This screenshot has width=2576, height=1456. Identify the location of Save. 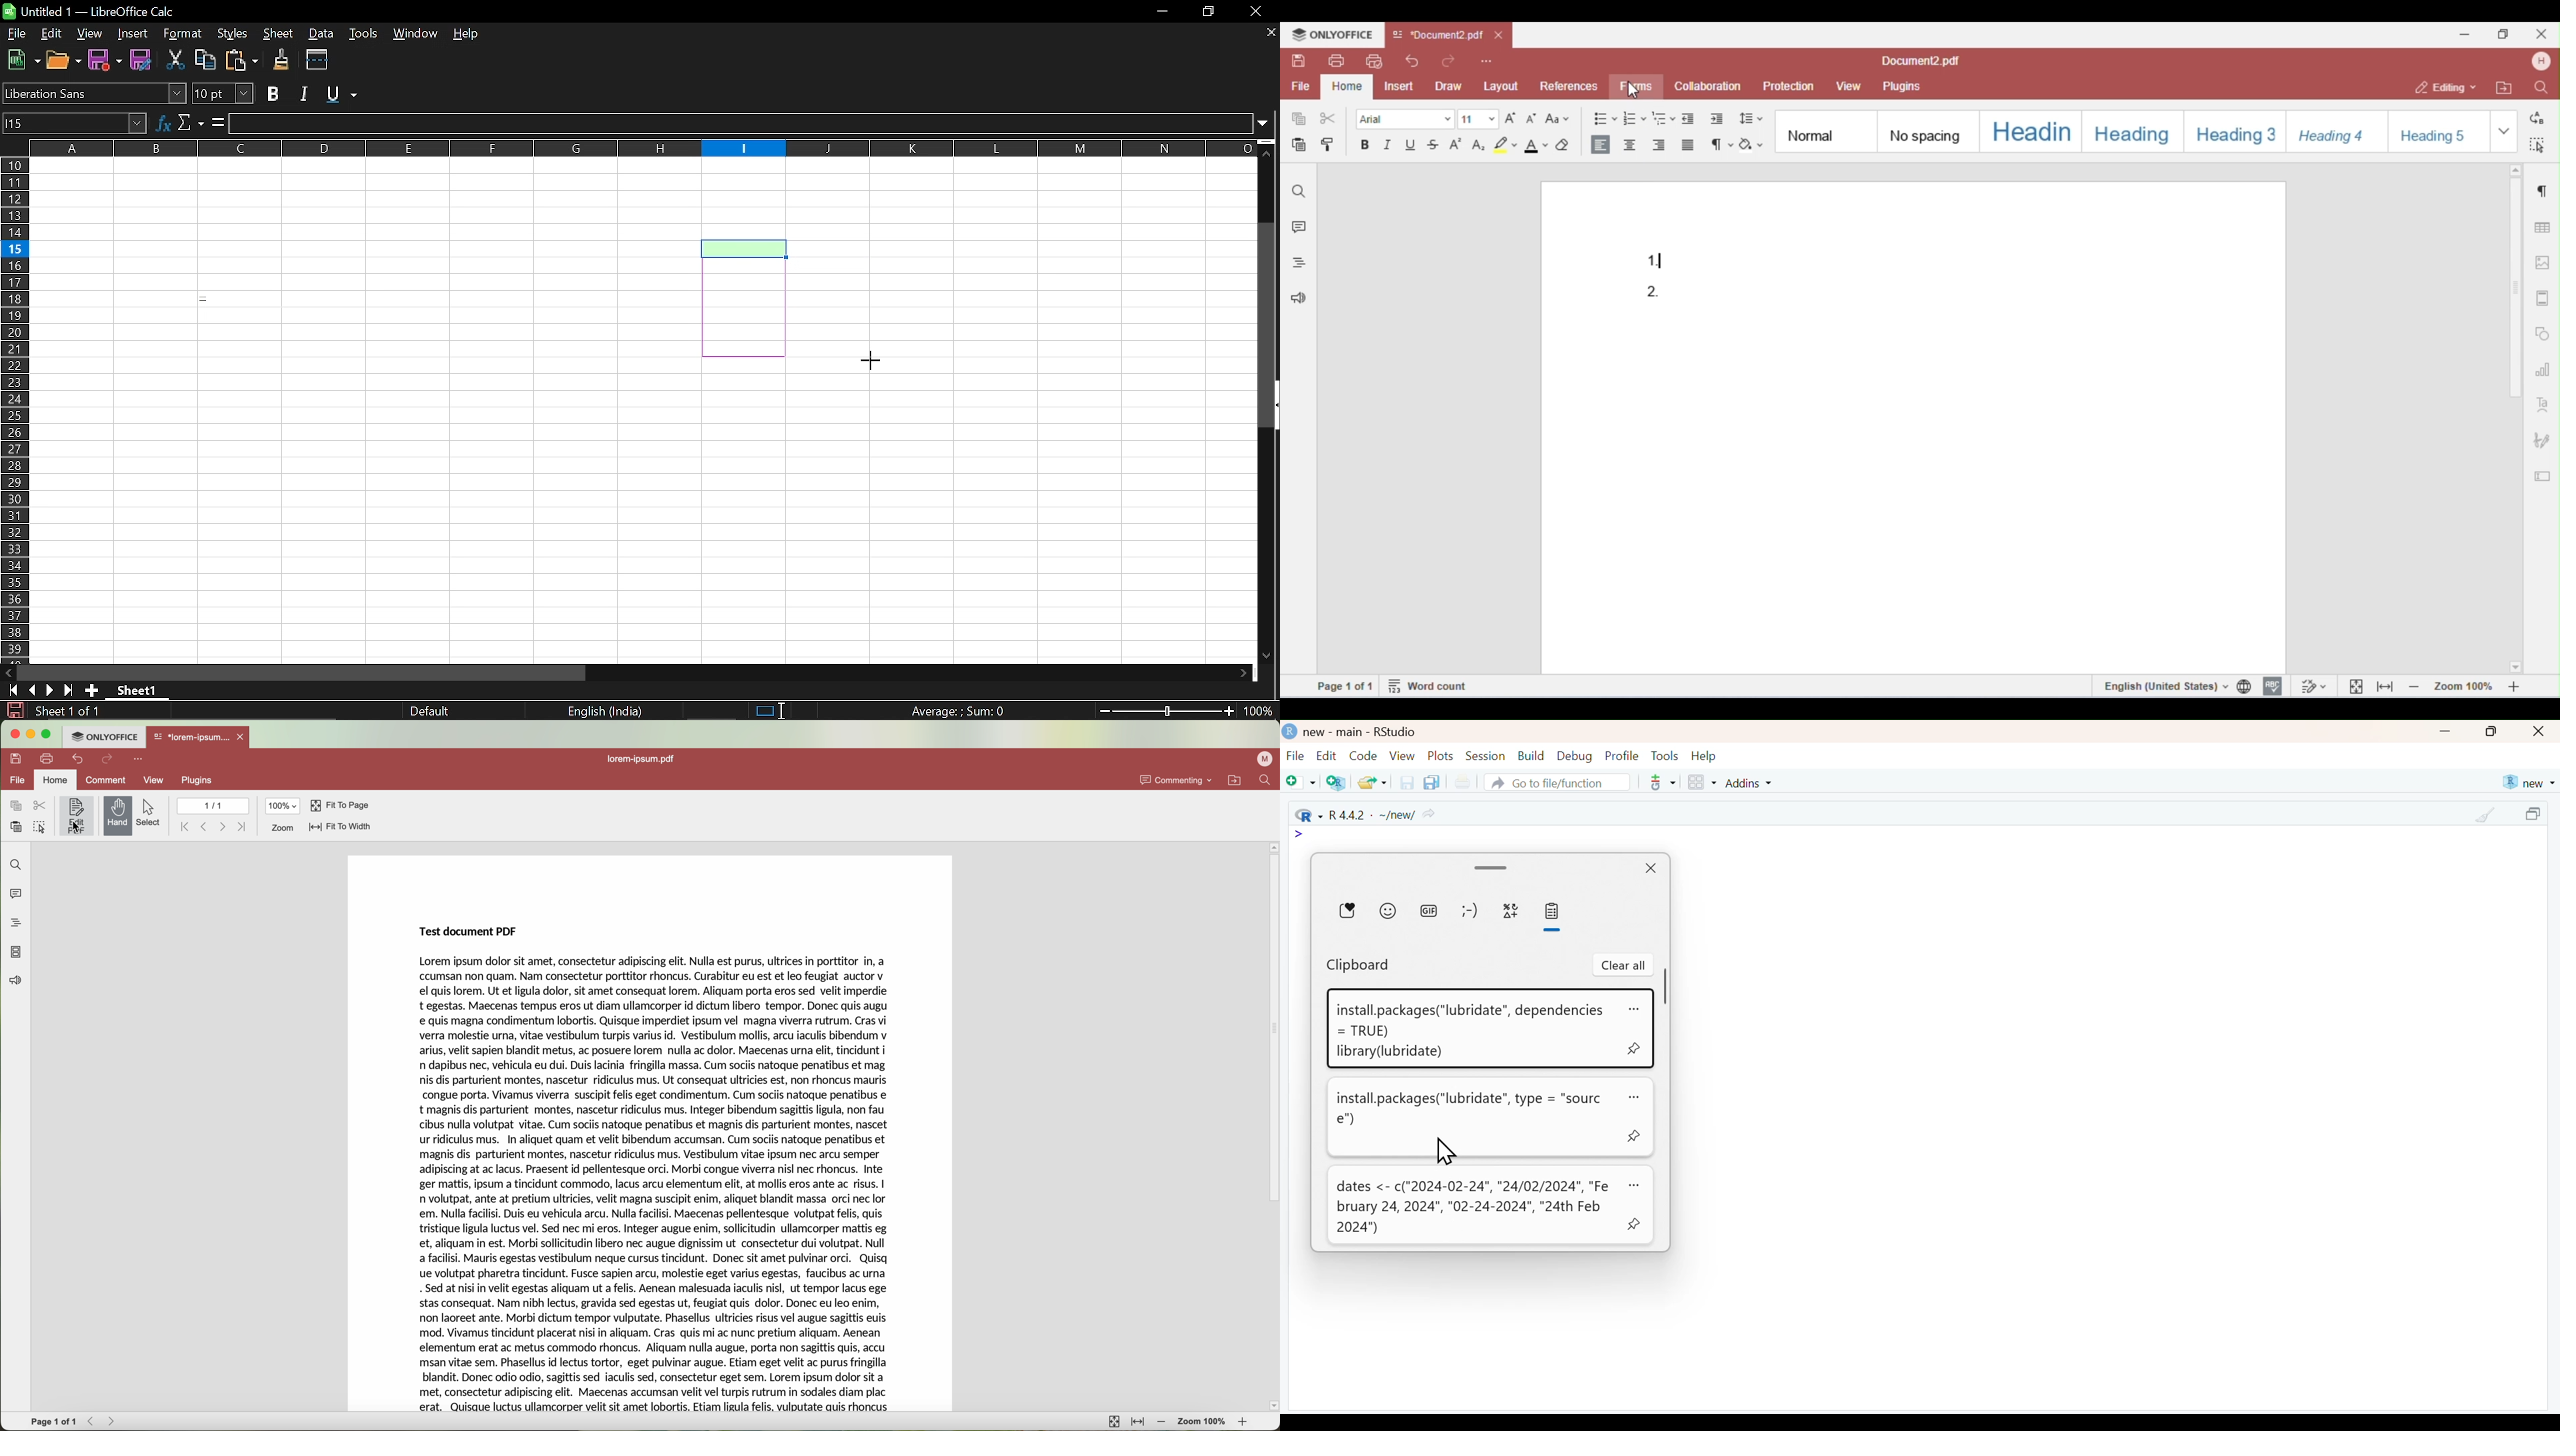
(141, 61).